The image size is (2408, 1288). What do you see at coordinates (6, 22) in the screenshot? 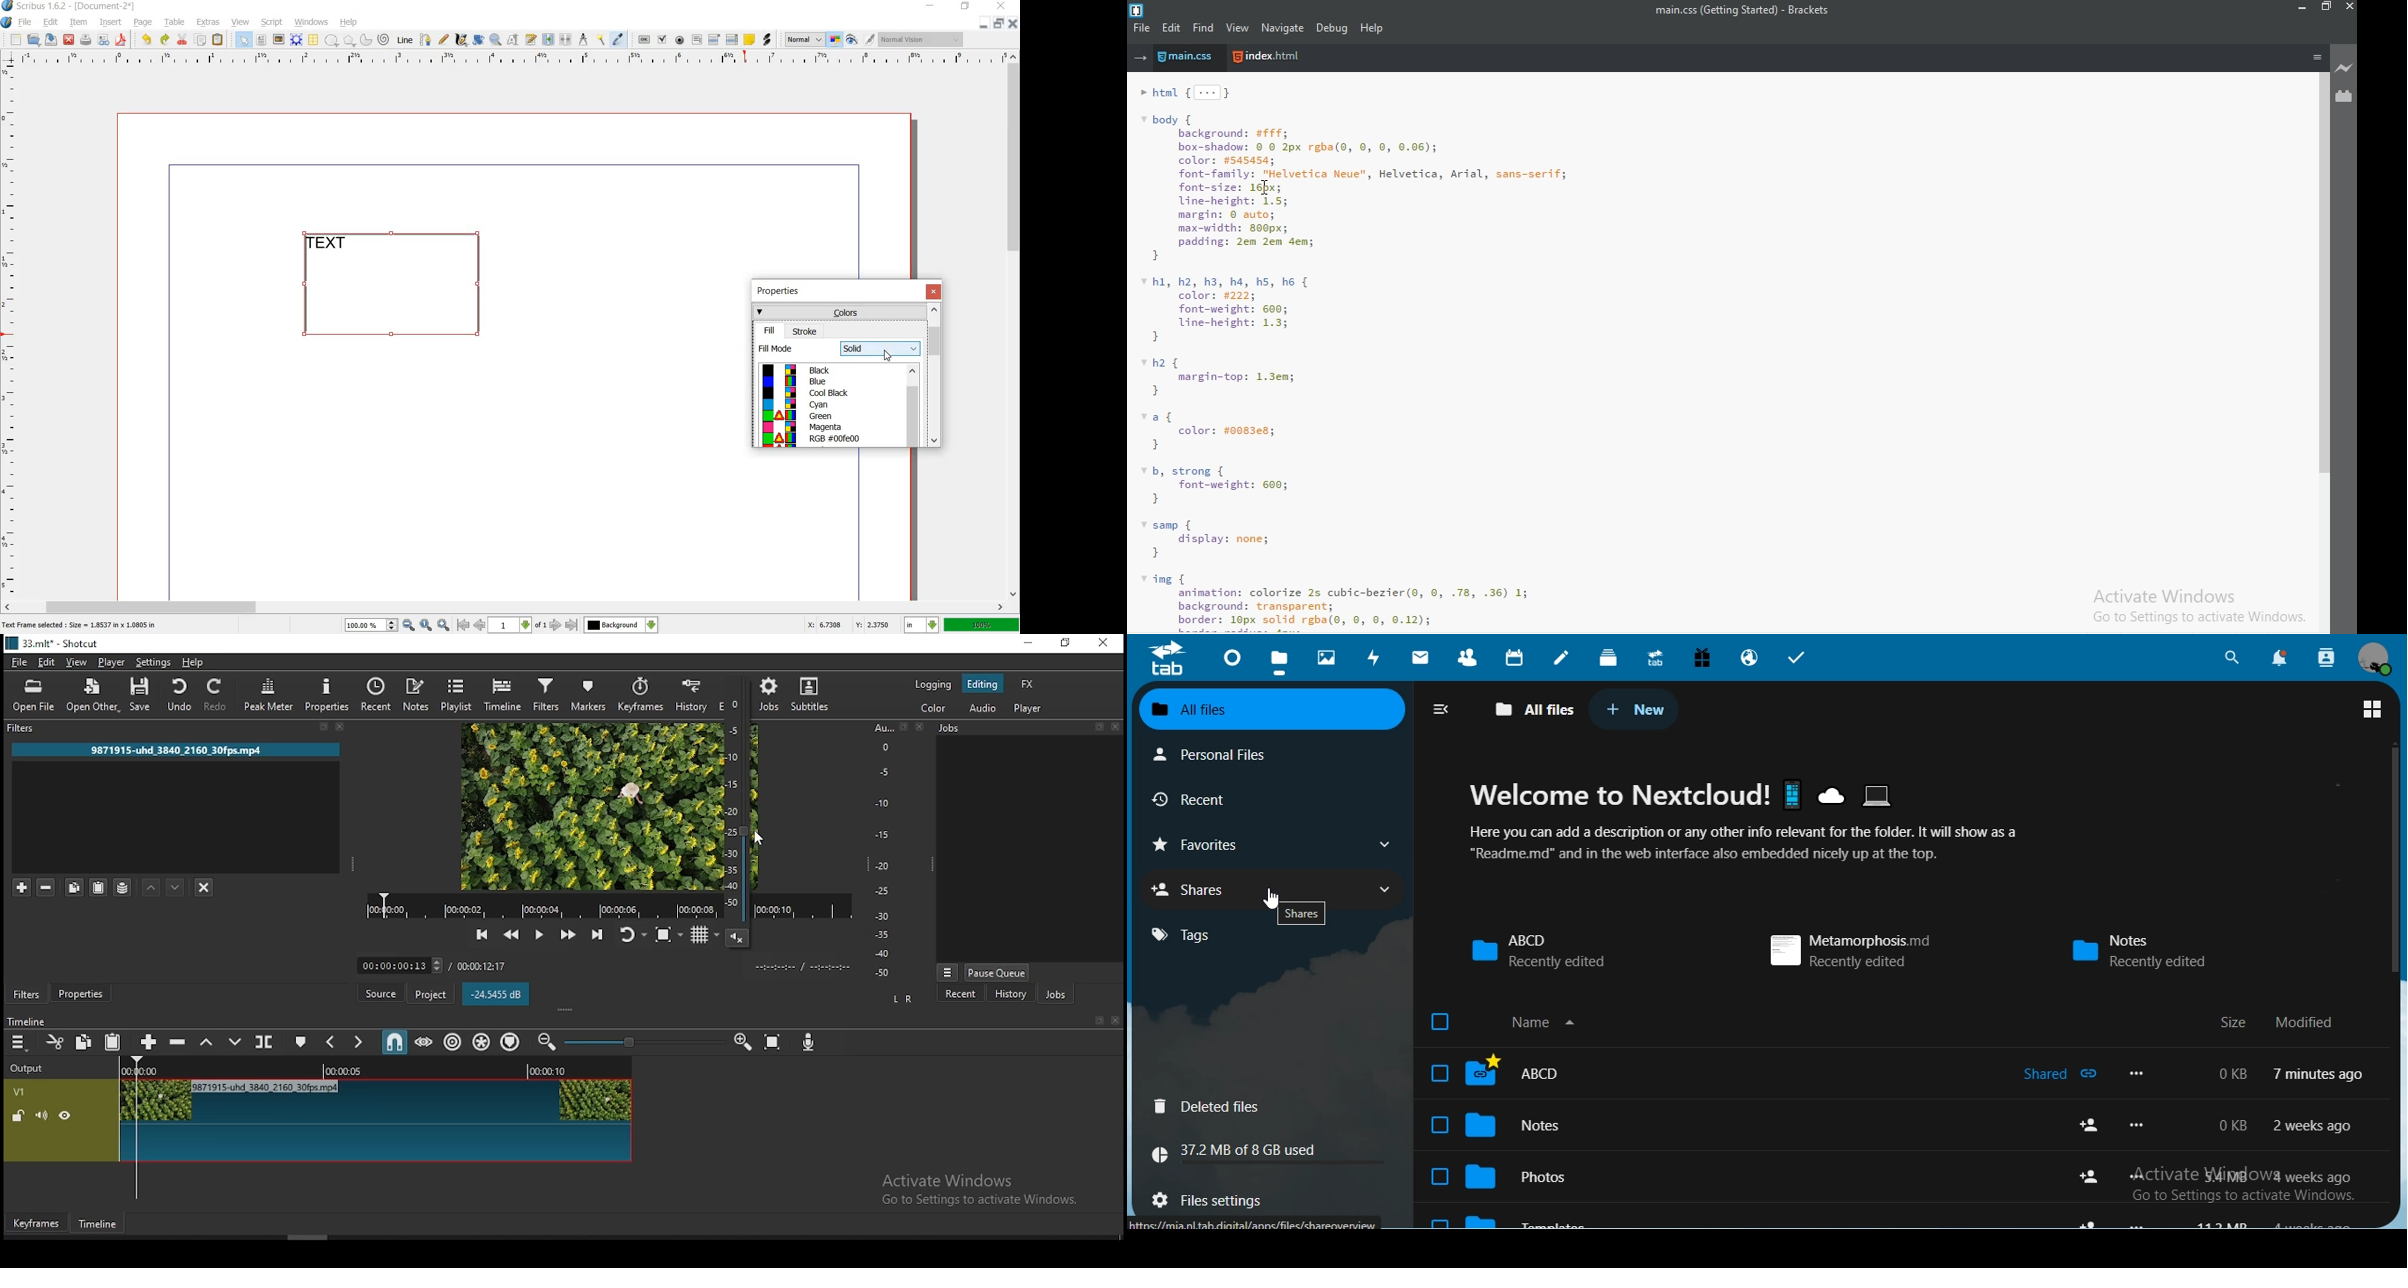
I see `system logo` at bounding box center [6, 22].